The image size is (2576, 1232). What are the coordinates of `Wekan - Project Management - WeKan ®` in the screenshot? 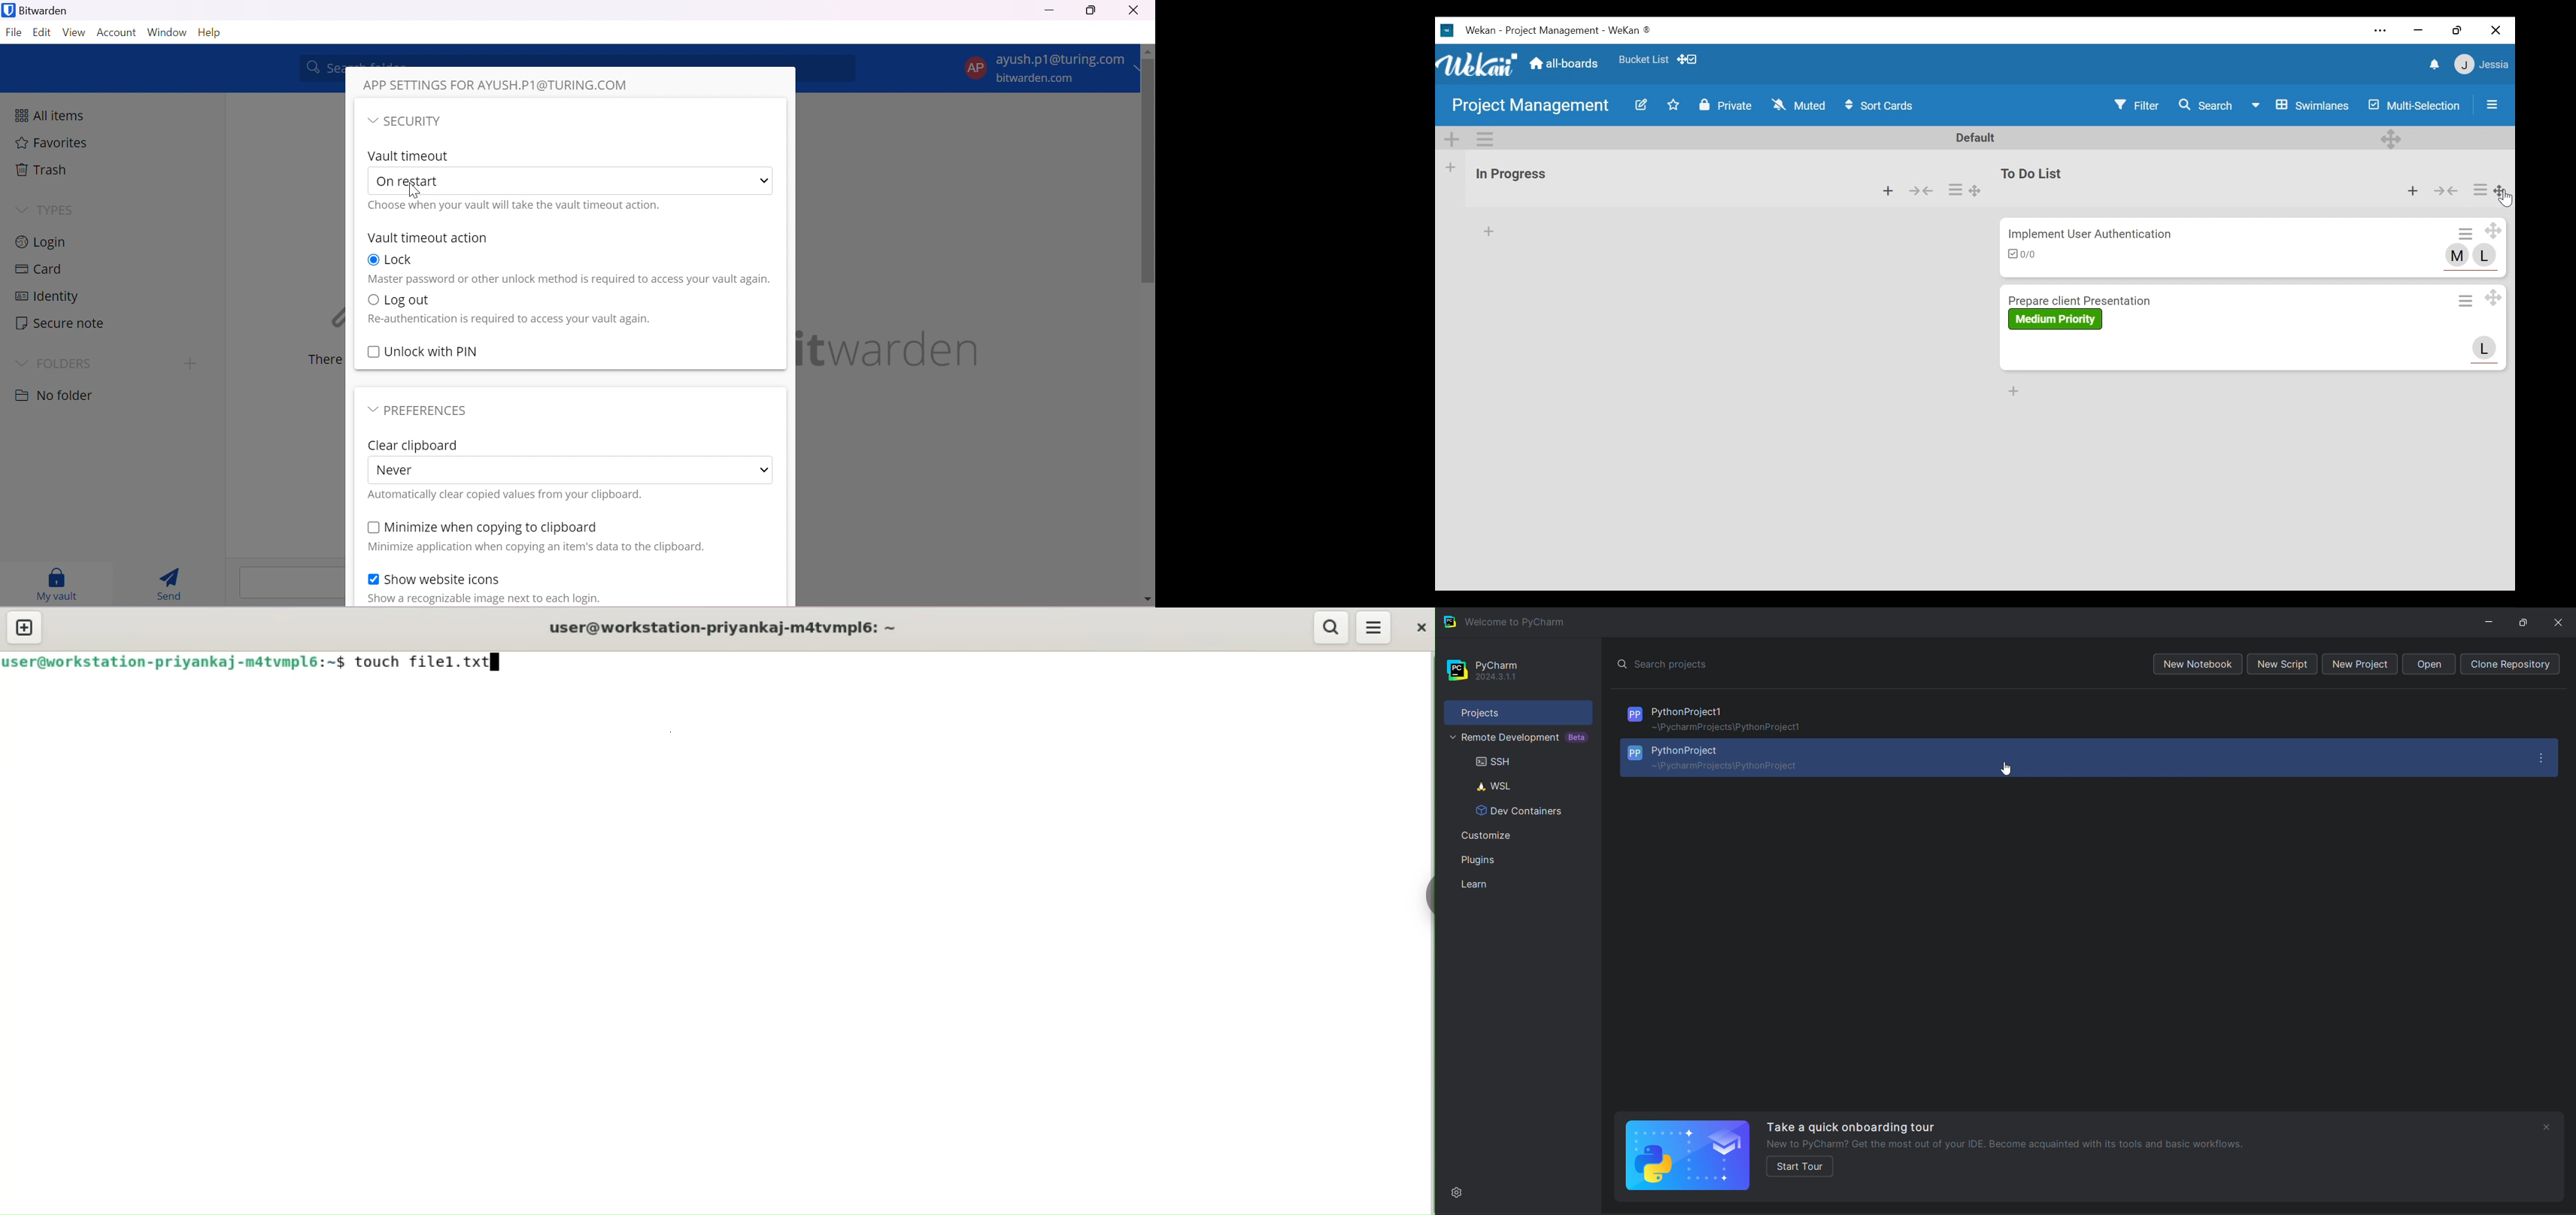 It's located at (1561, 30).